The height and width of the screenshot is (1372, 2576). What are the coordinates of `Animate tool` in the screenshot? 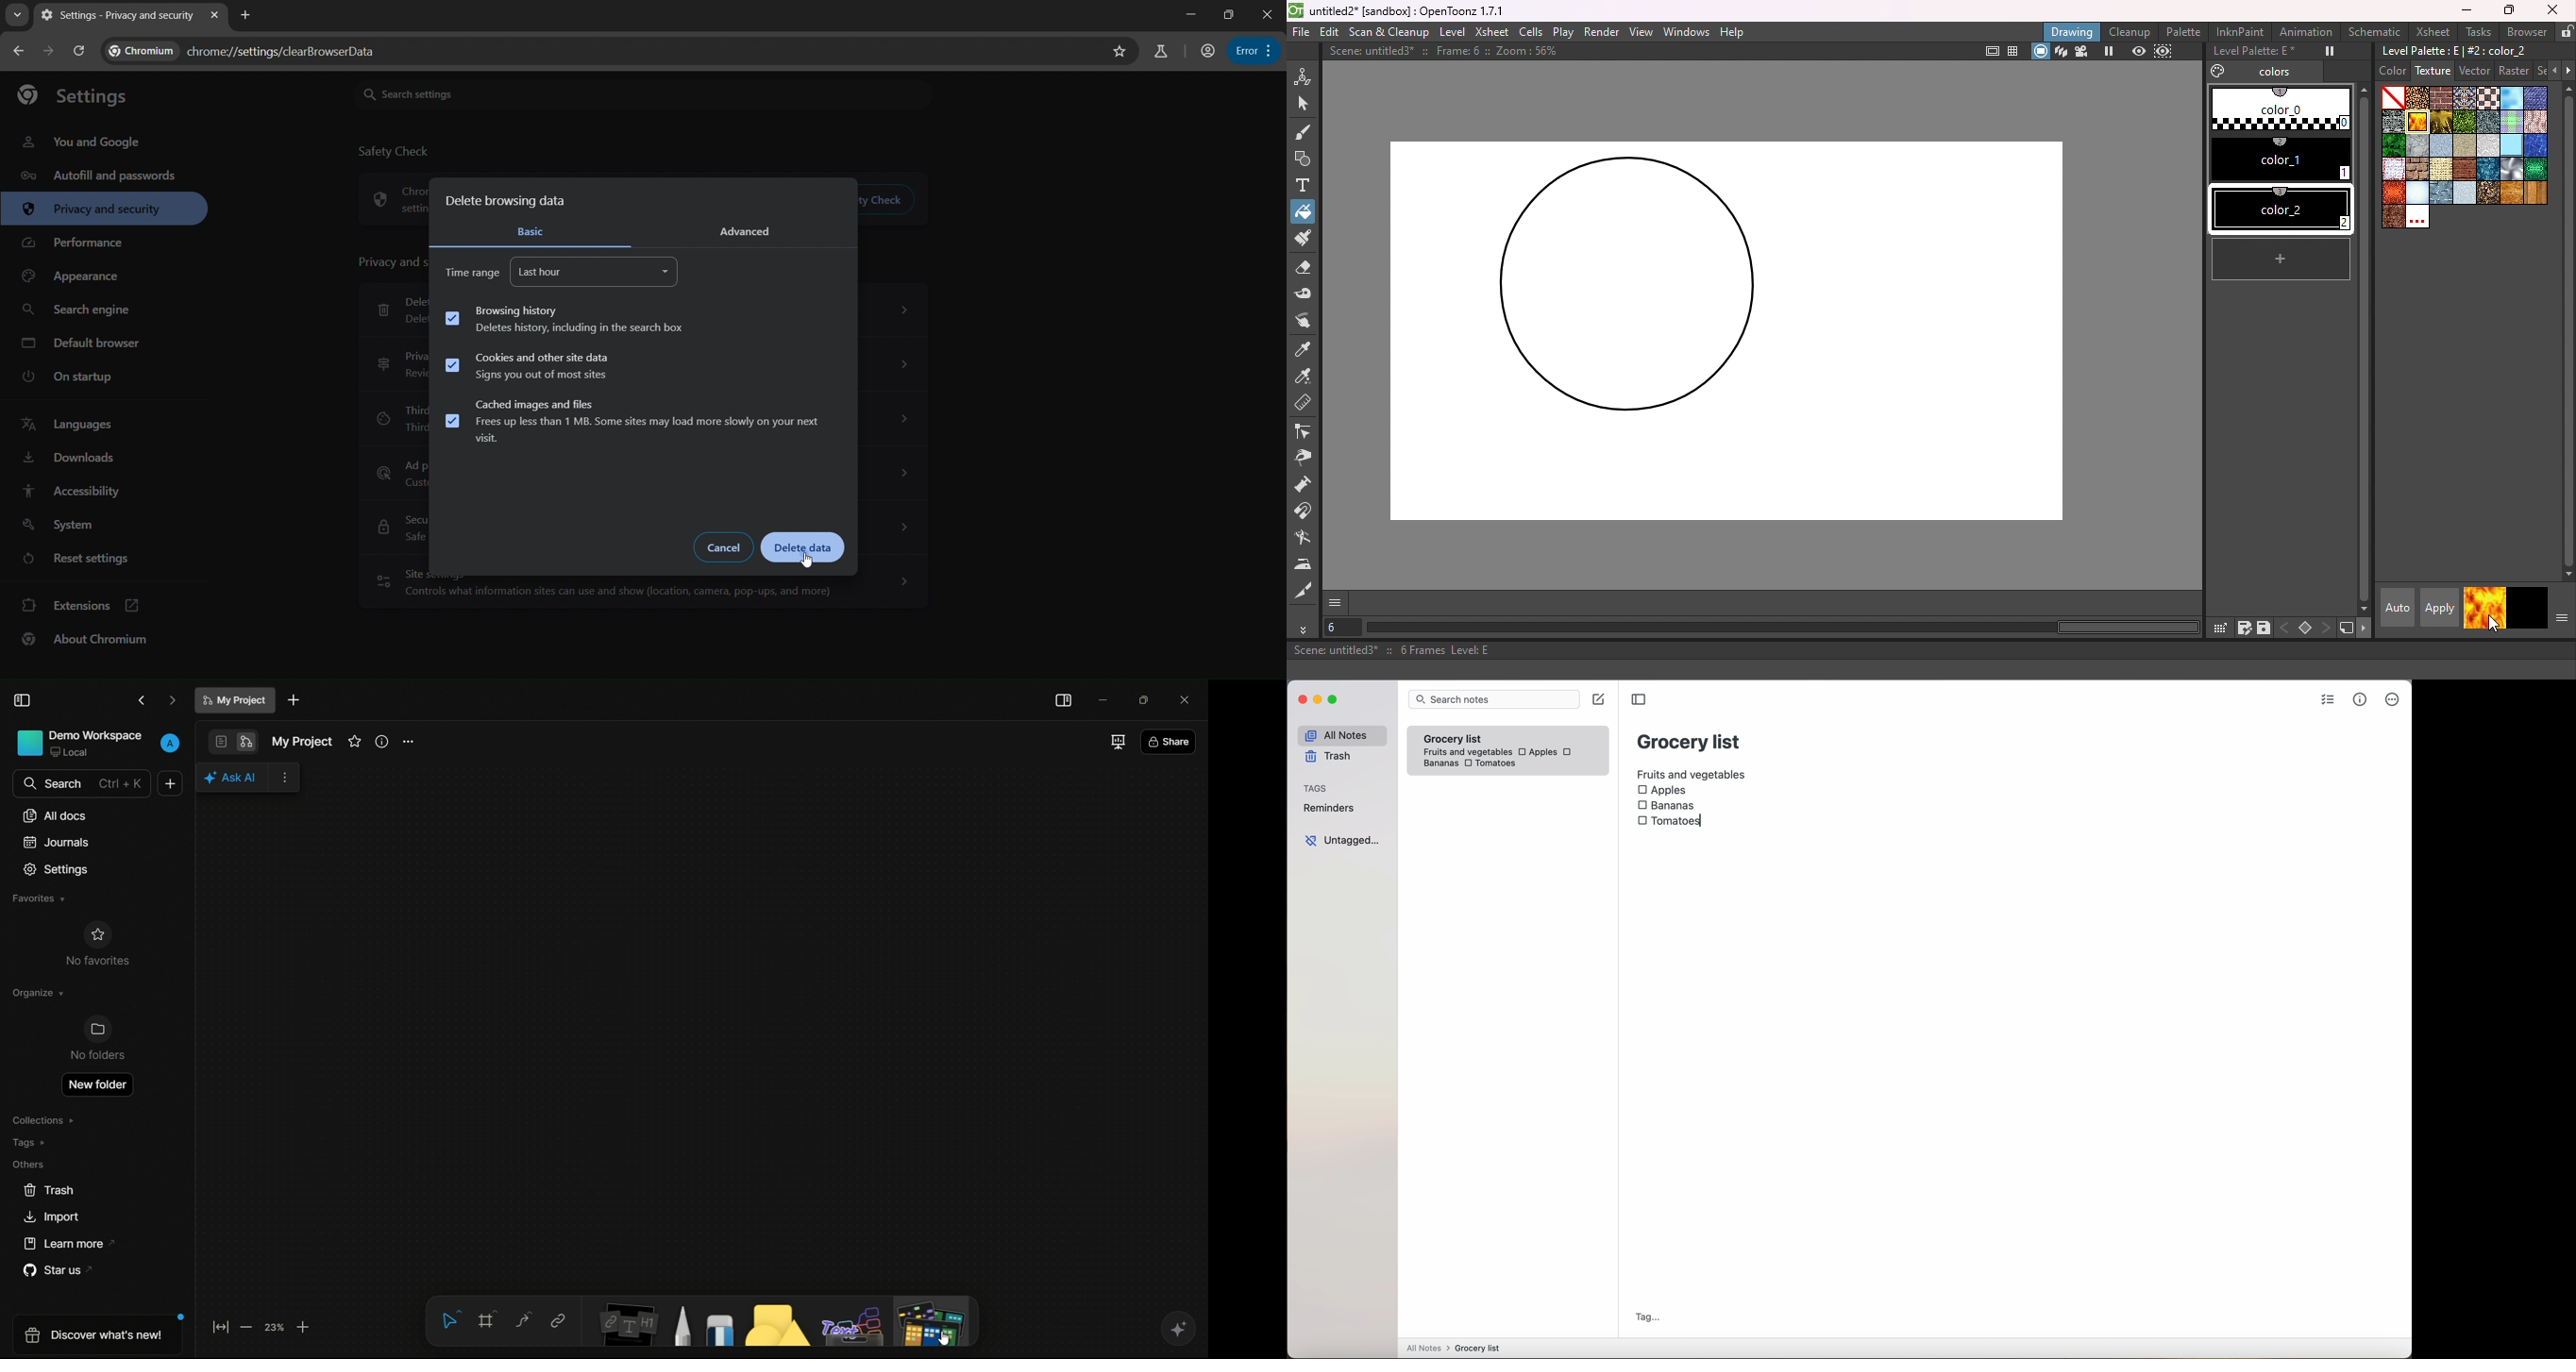 It's located at (1306, 74).